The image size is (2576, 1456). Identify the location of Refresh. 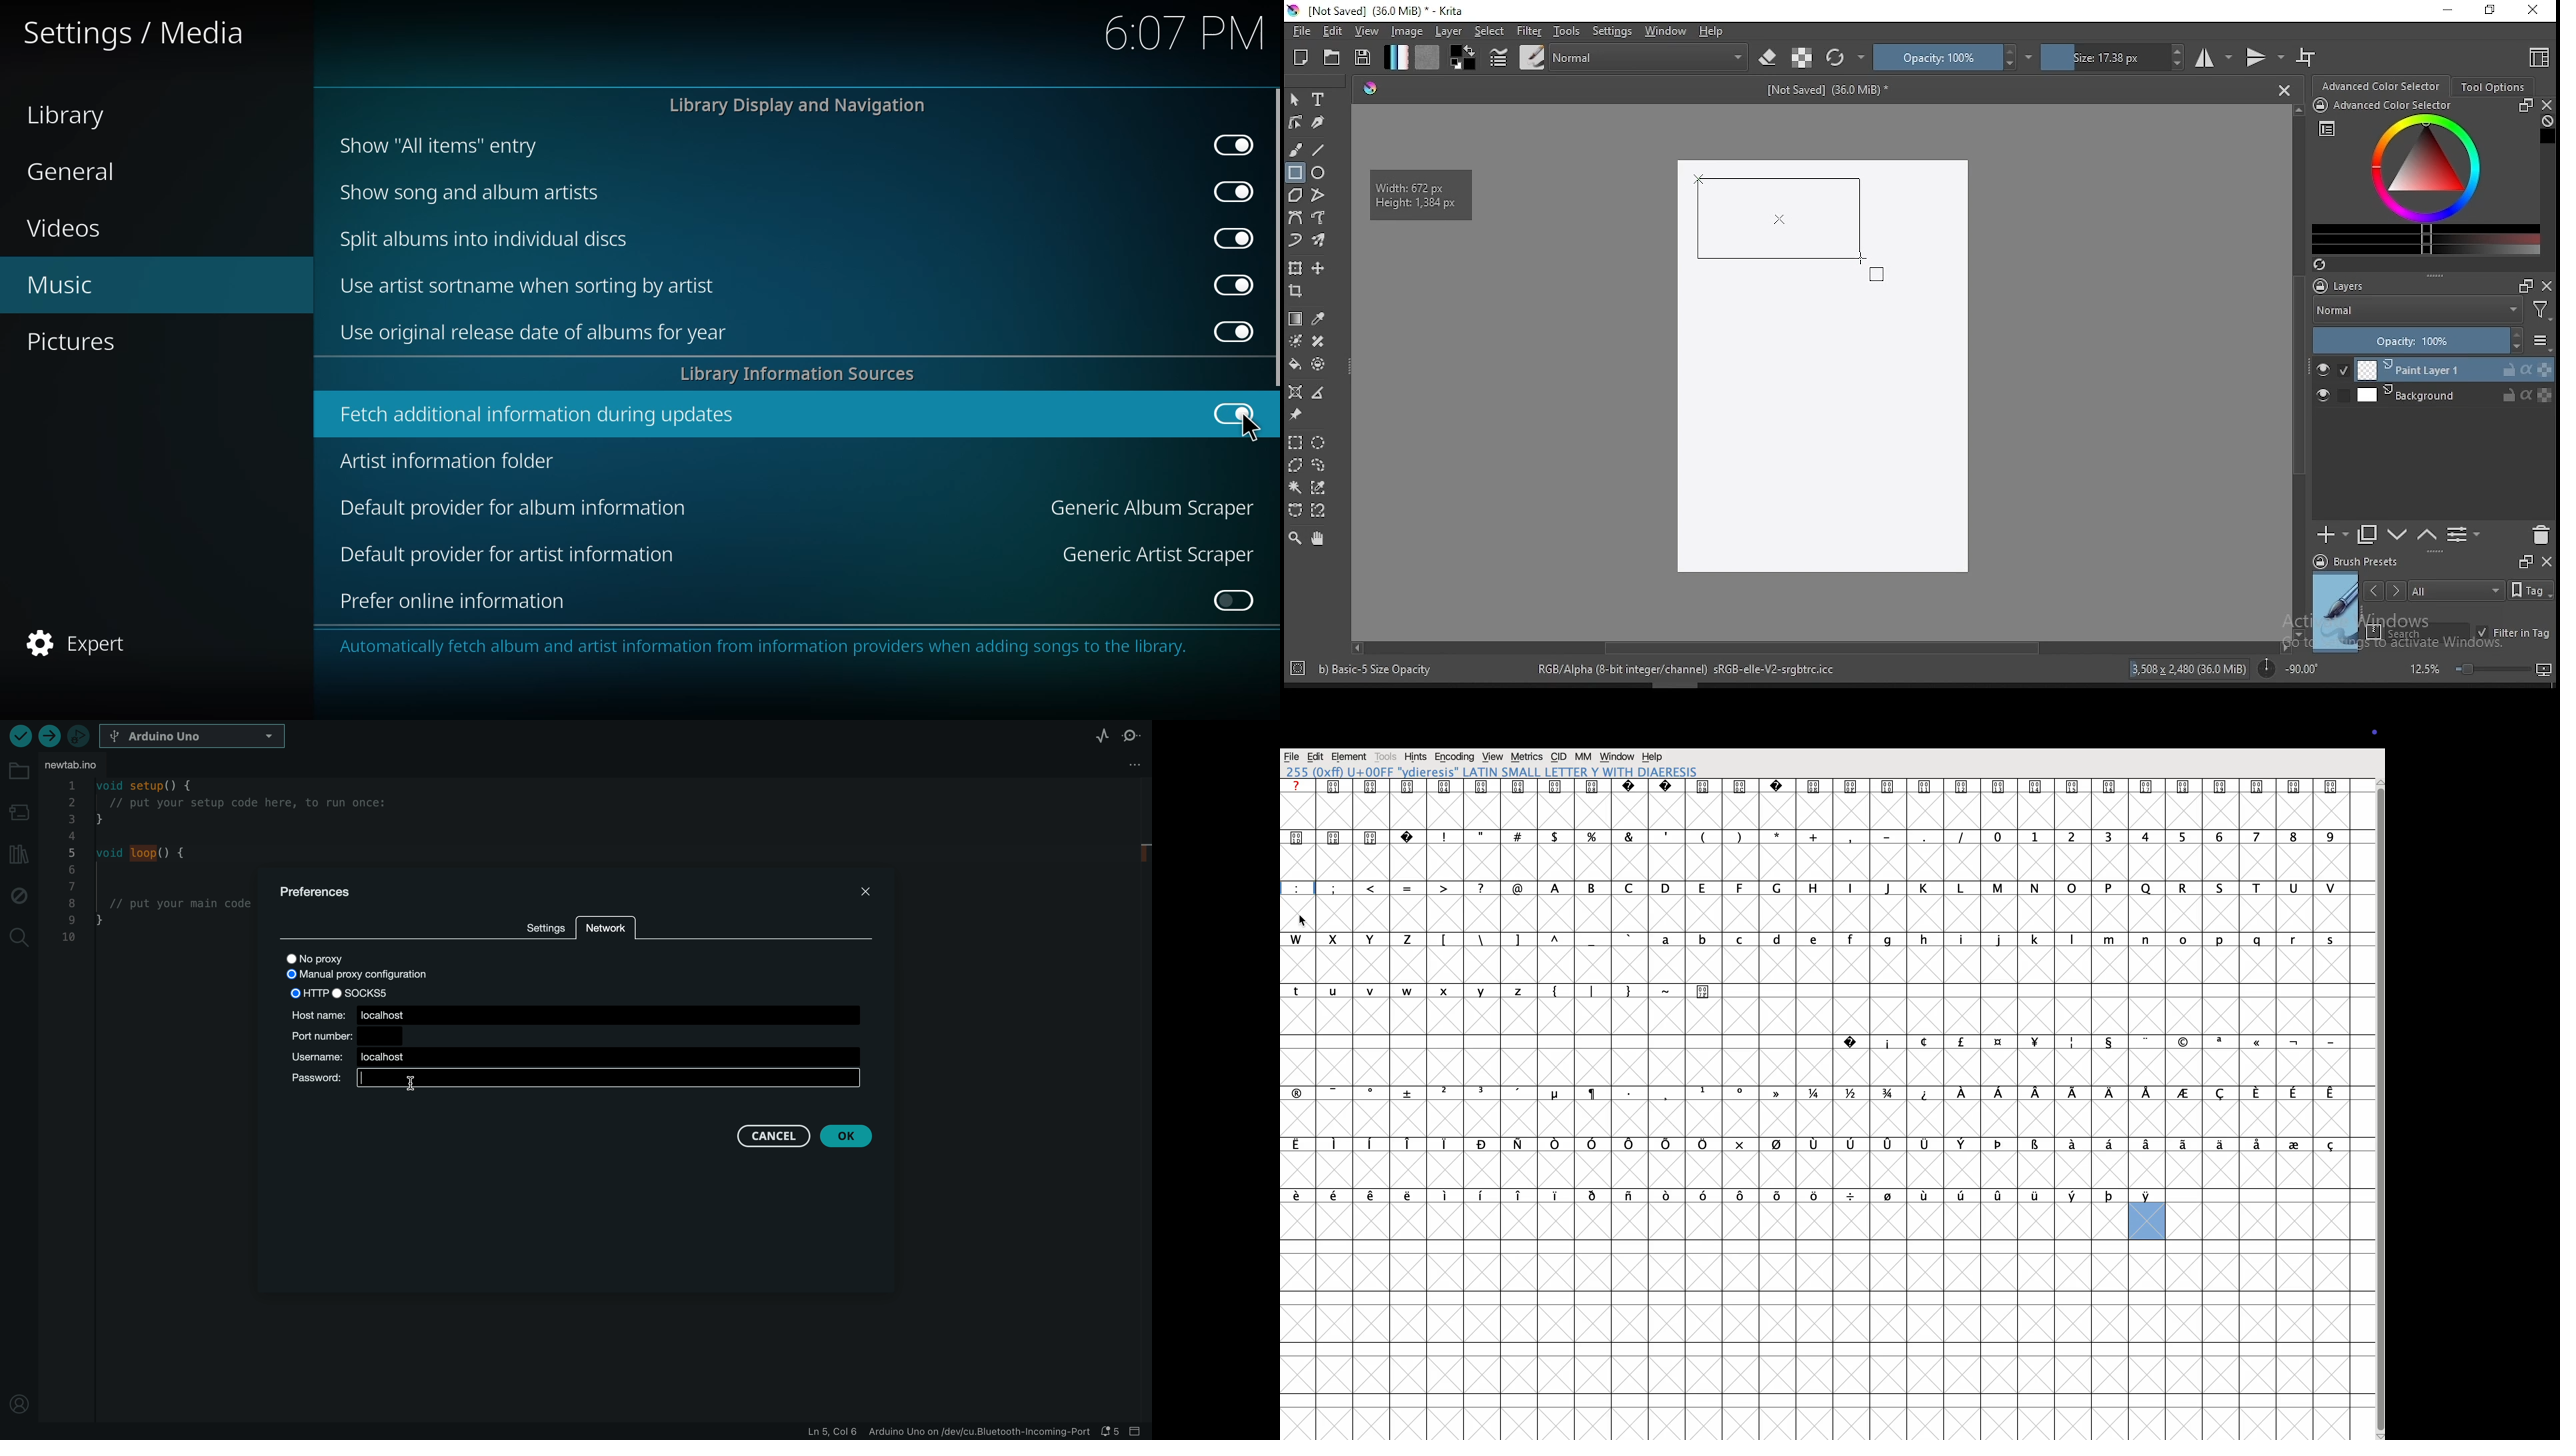
(2327, 266).